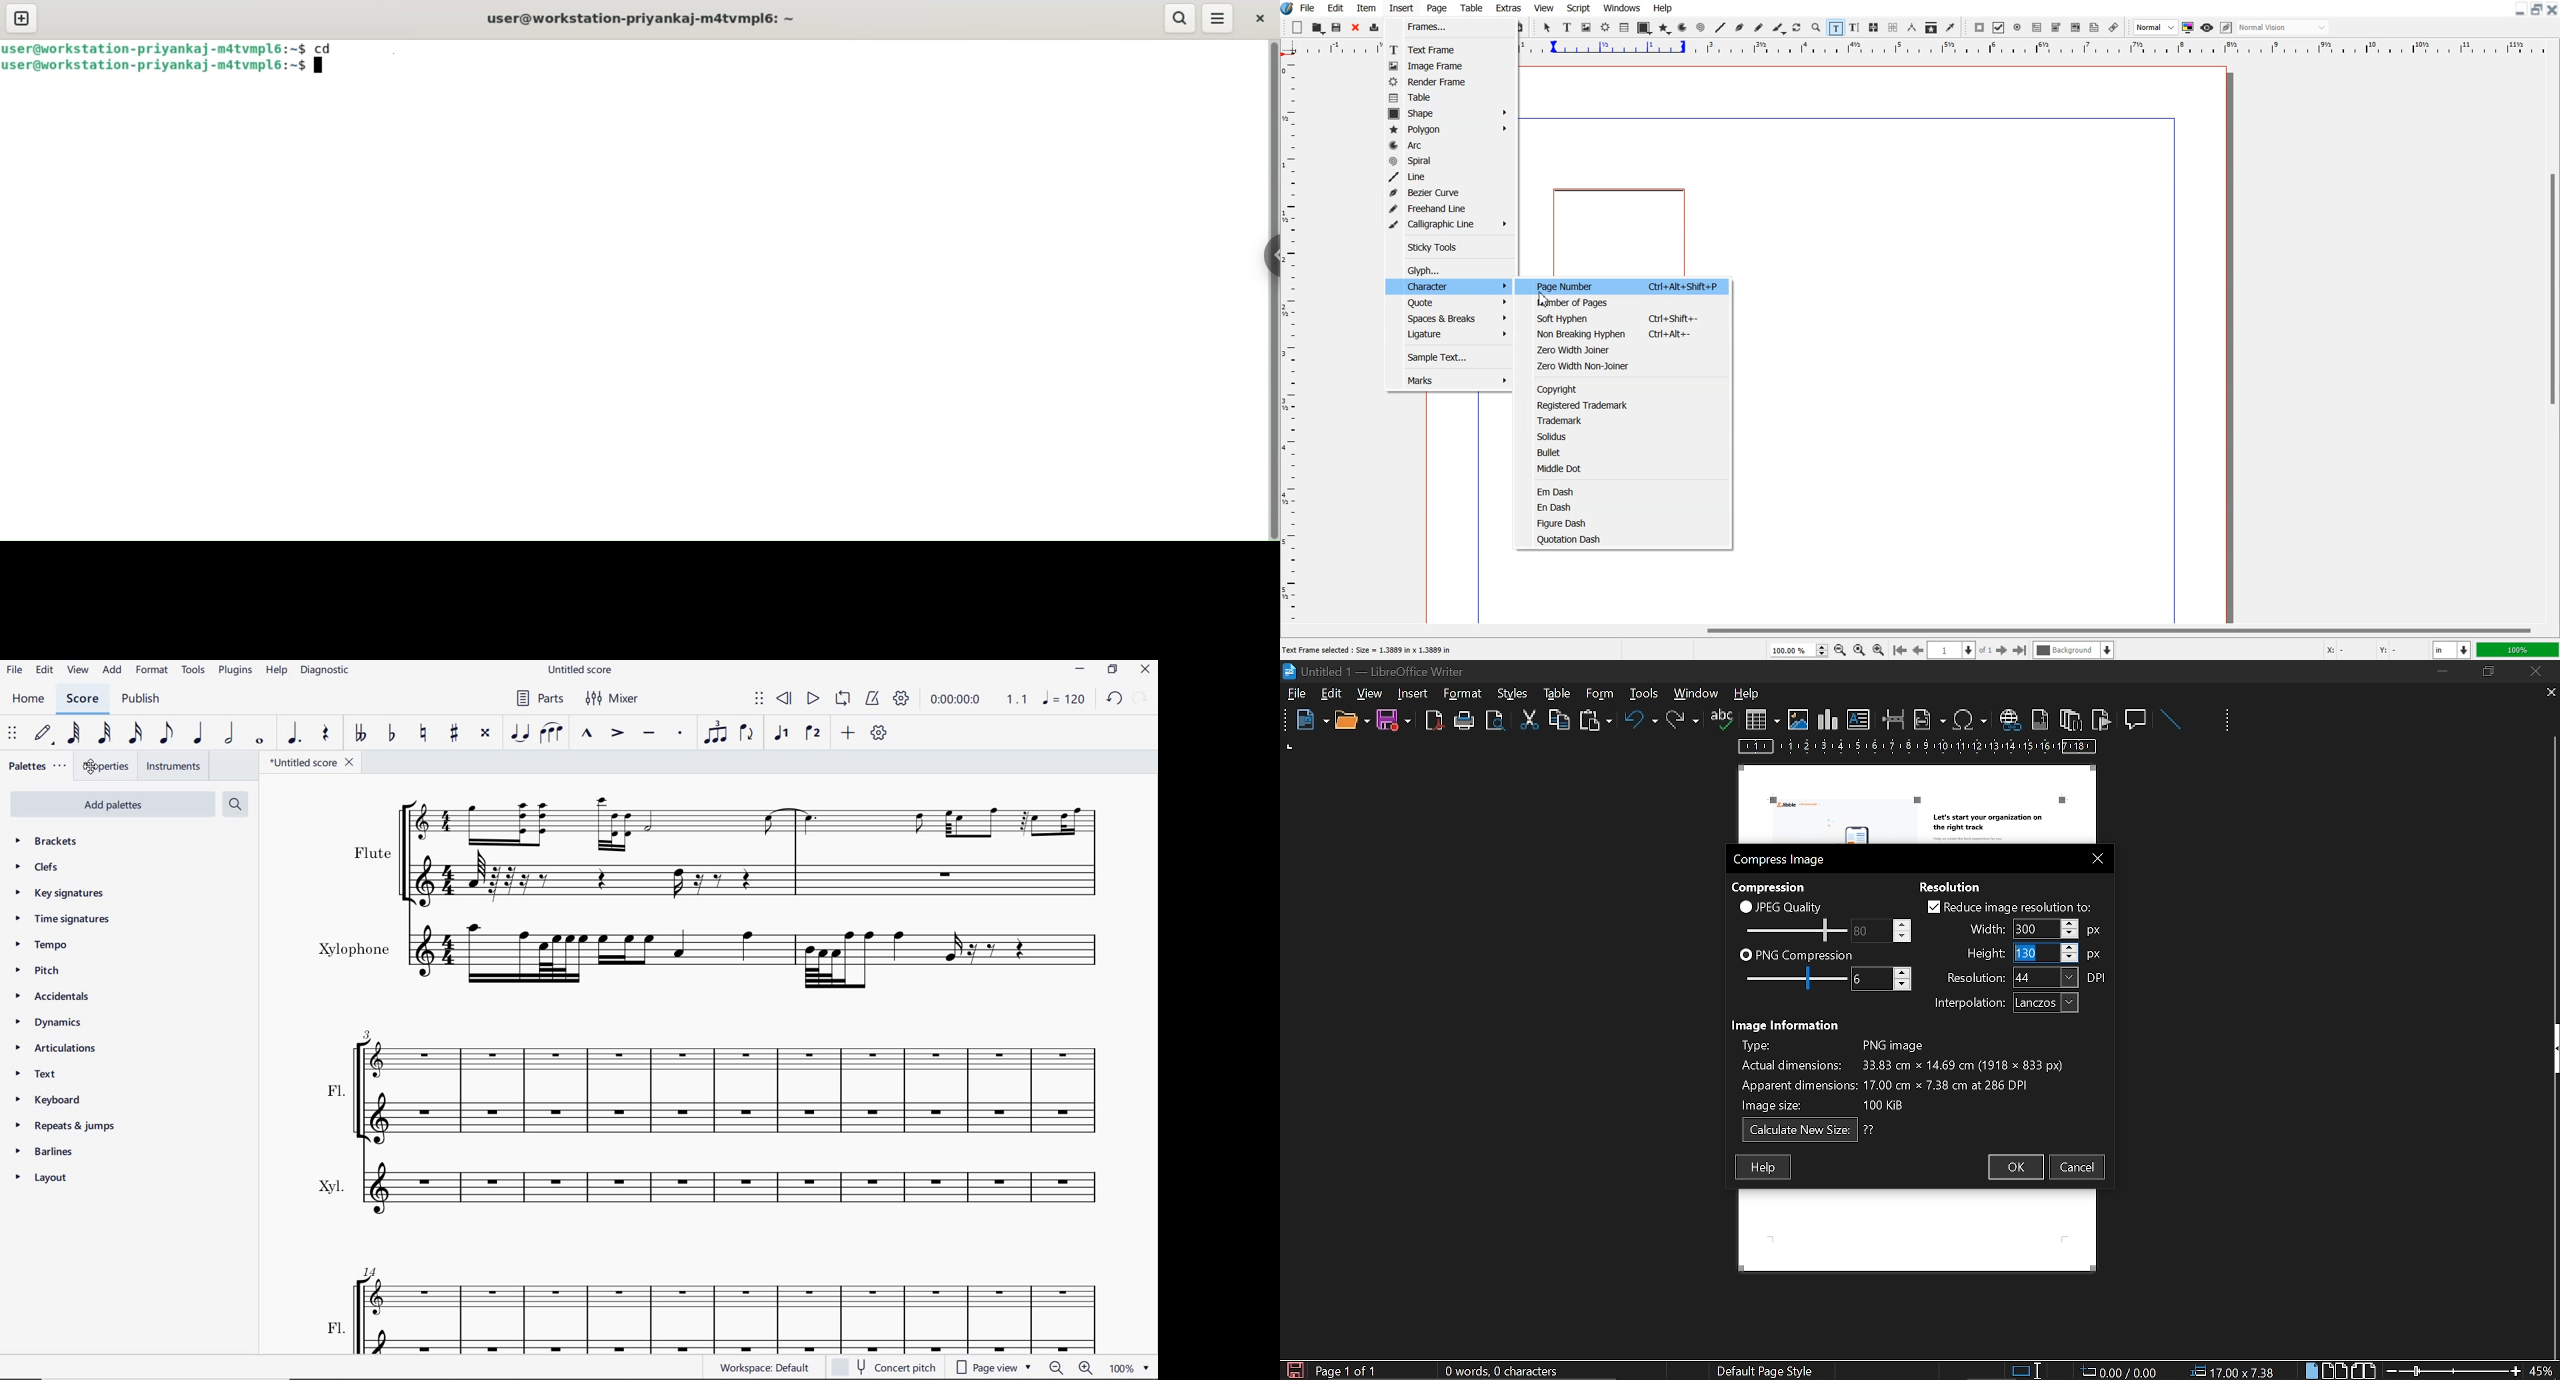  I want to click on Character, so click(1448, 285).